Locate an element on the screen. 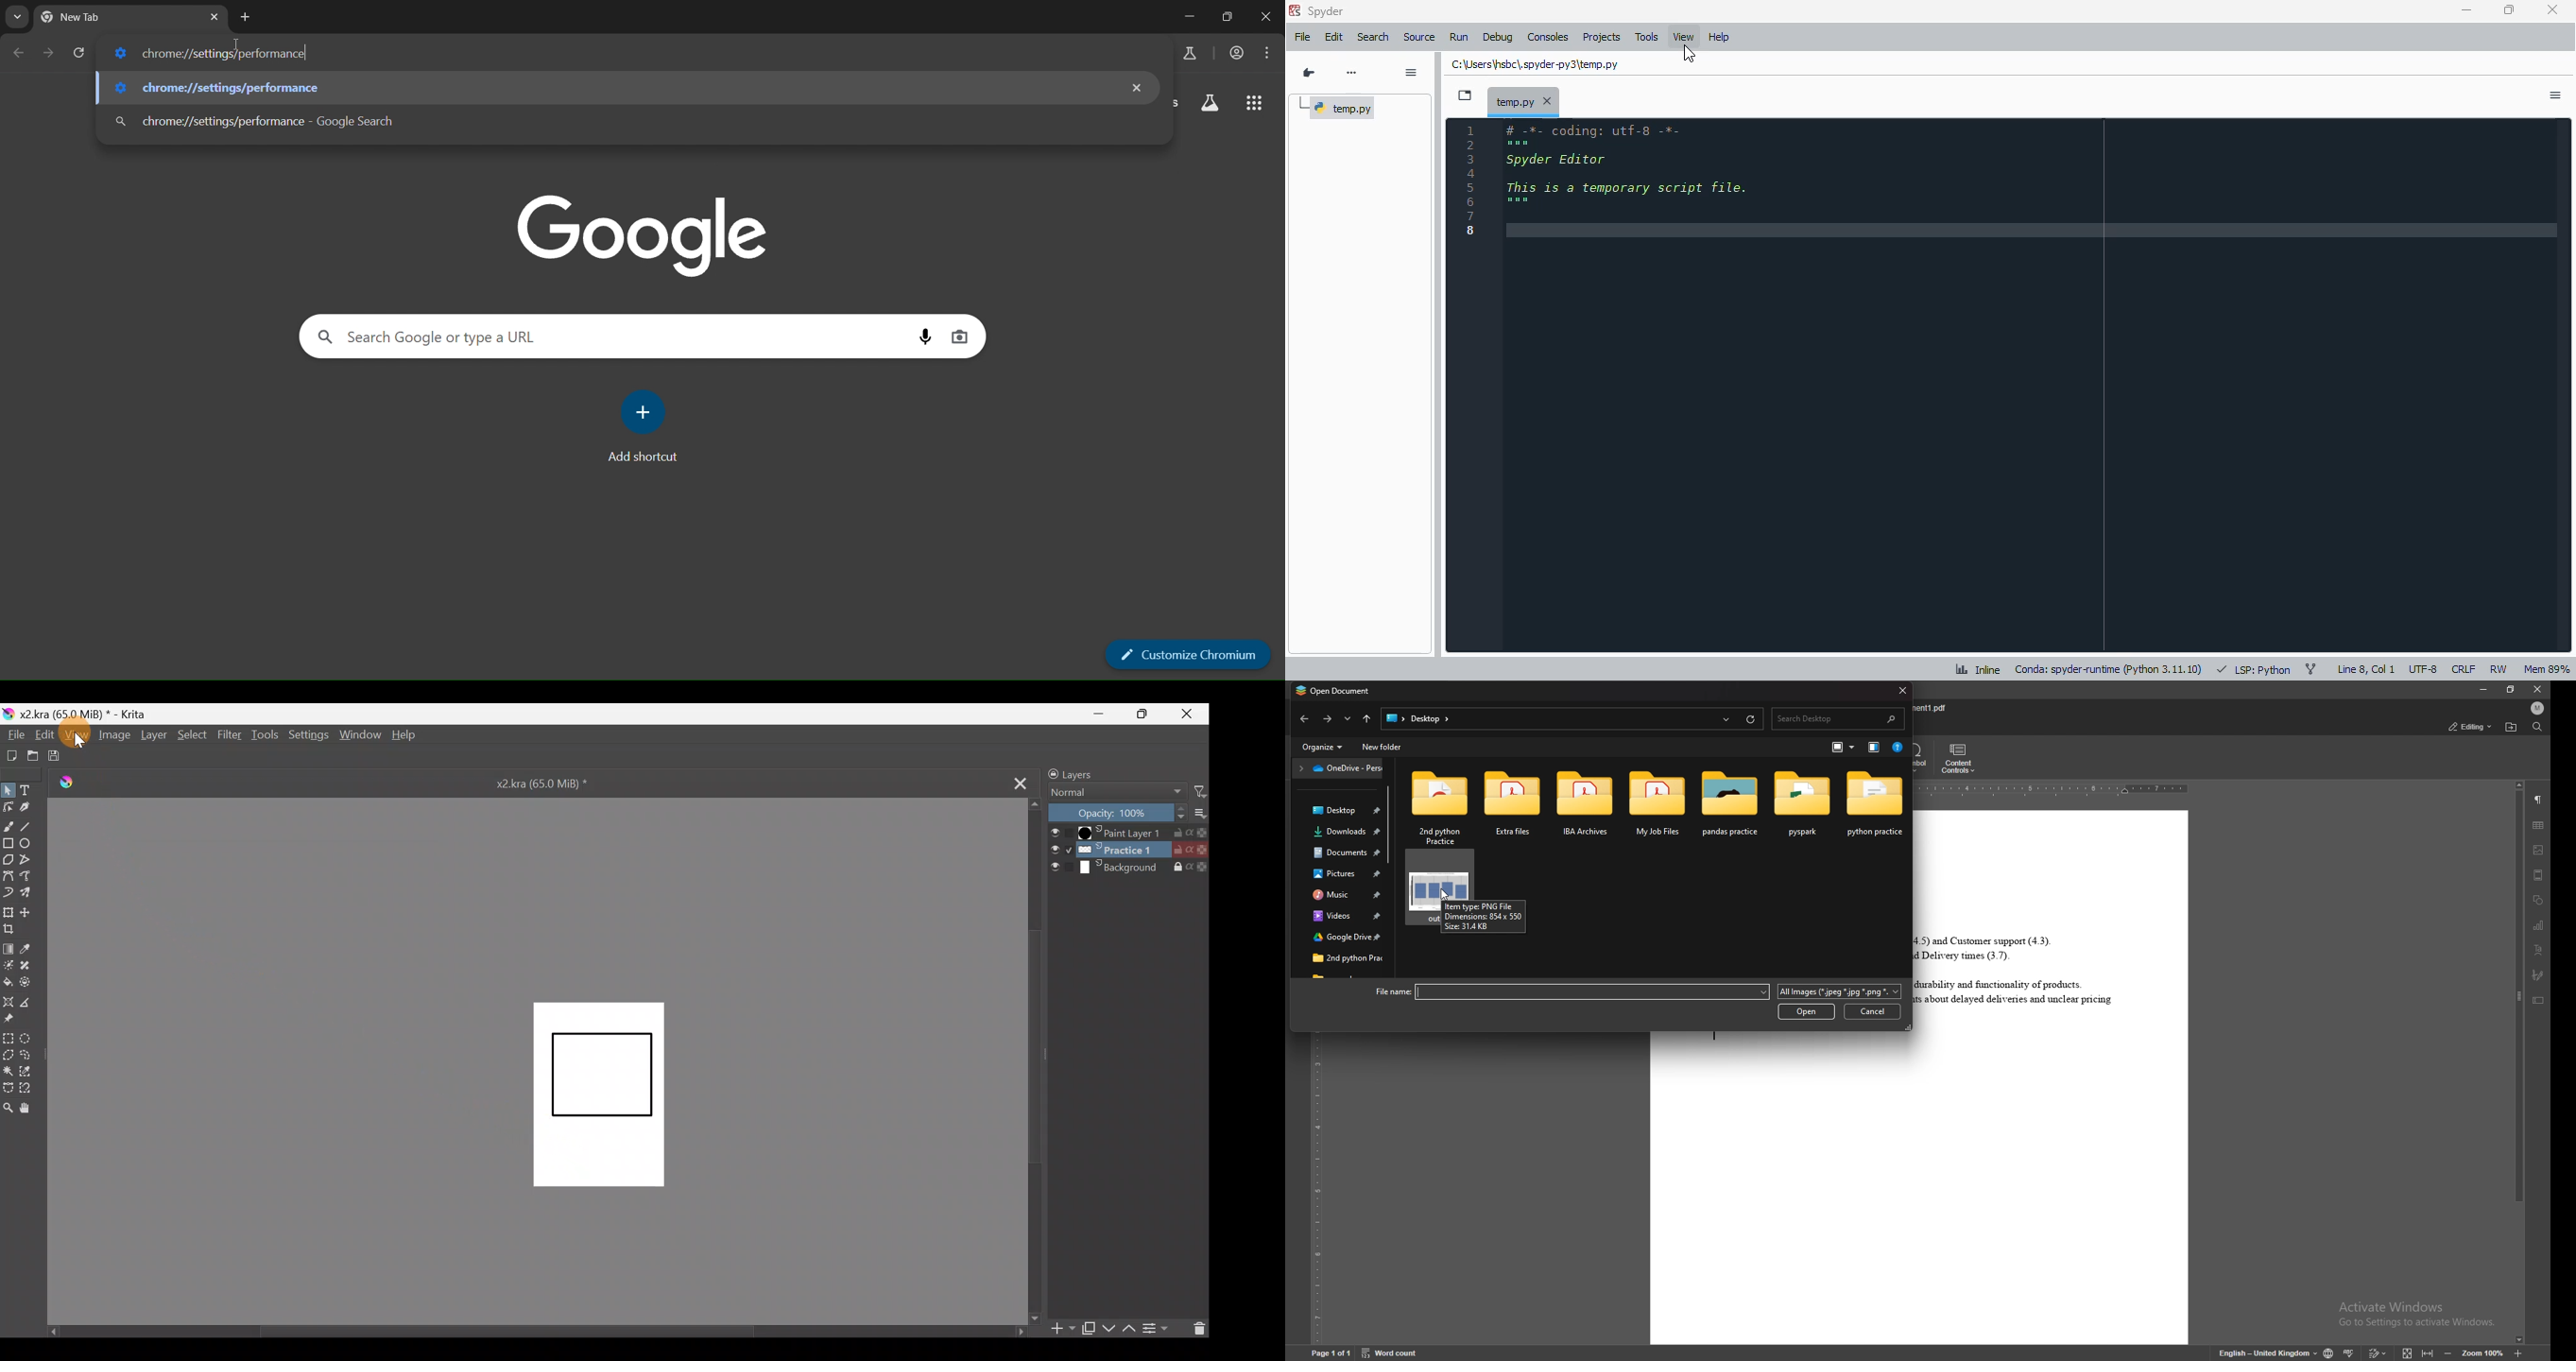 The width and height of the screenshot is (2576, 1372). temporary file is located at coordinates (1525, 101).